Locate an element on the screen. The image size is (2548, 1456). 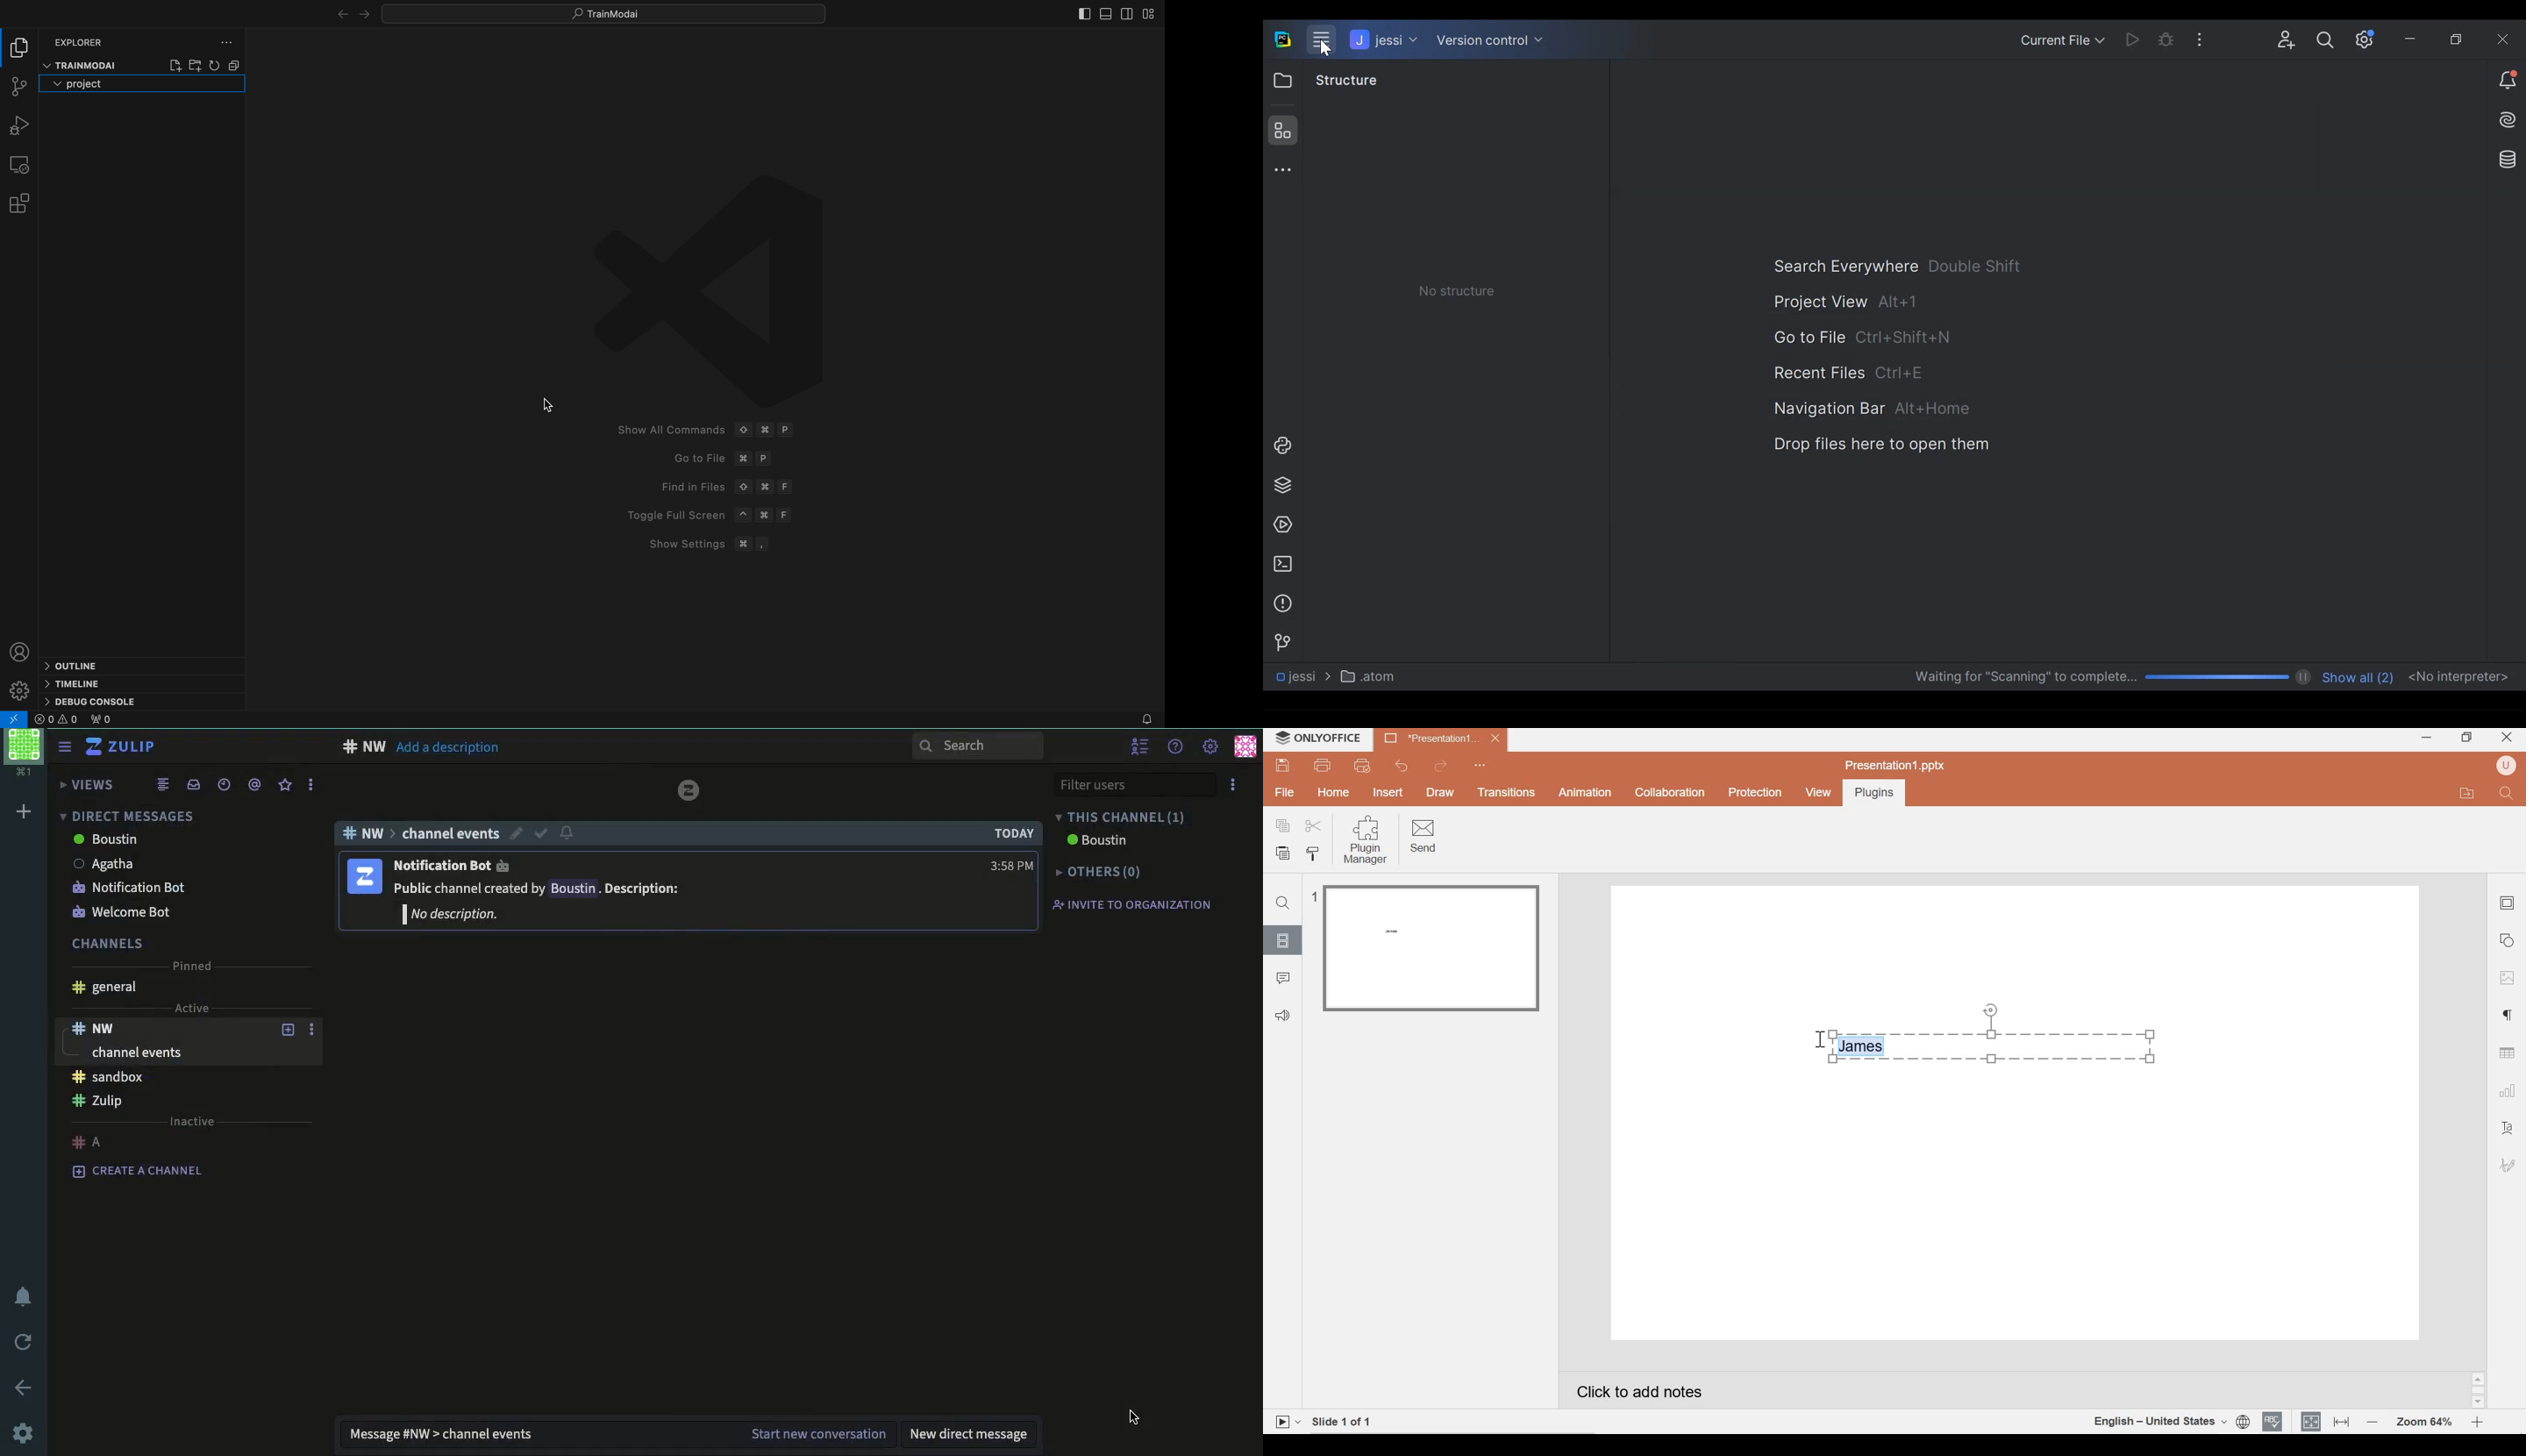
Current File is located at coordinates (2062, 39).